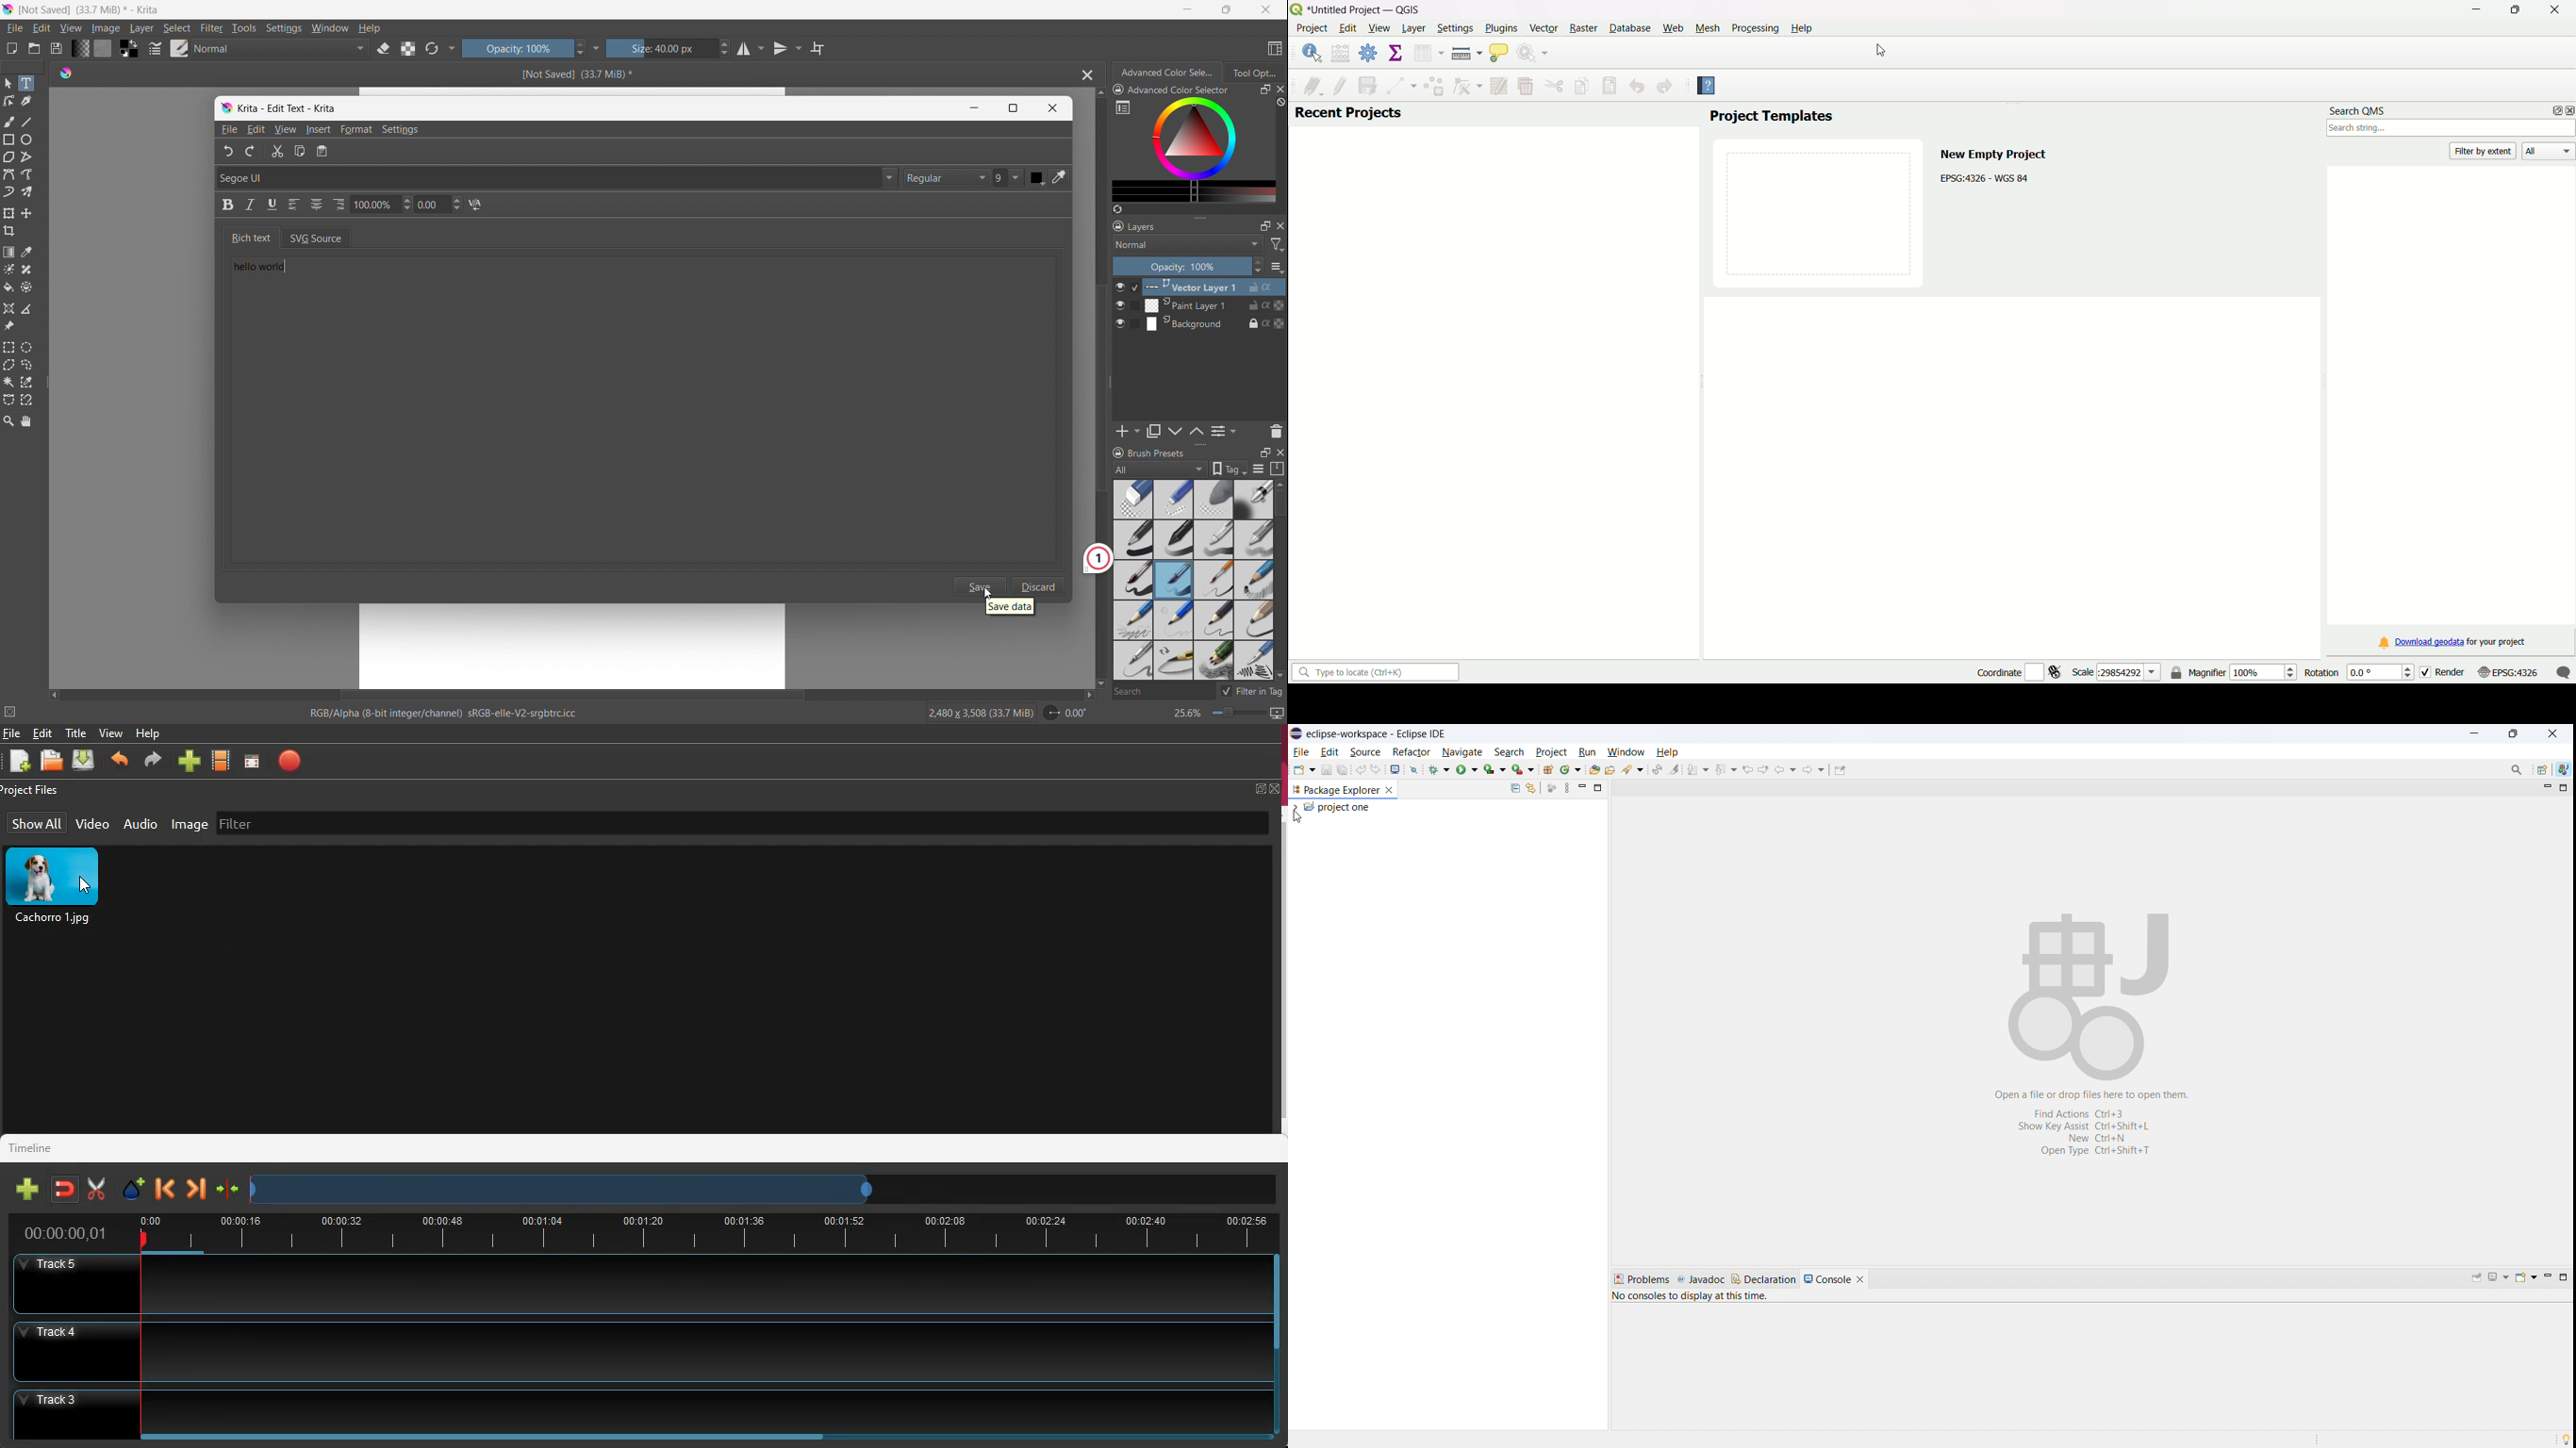 Image resolution: width=2576 pixels, height=1456 pixels. I want to click on open console, so click(1395, 769).